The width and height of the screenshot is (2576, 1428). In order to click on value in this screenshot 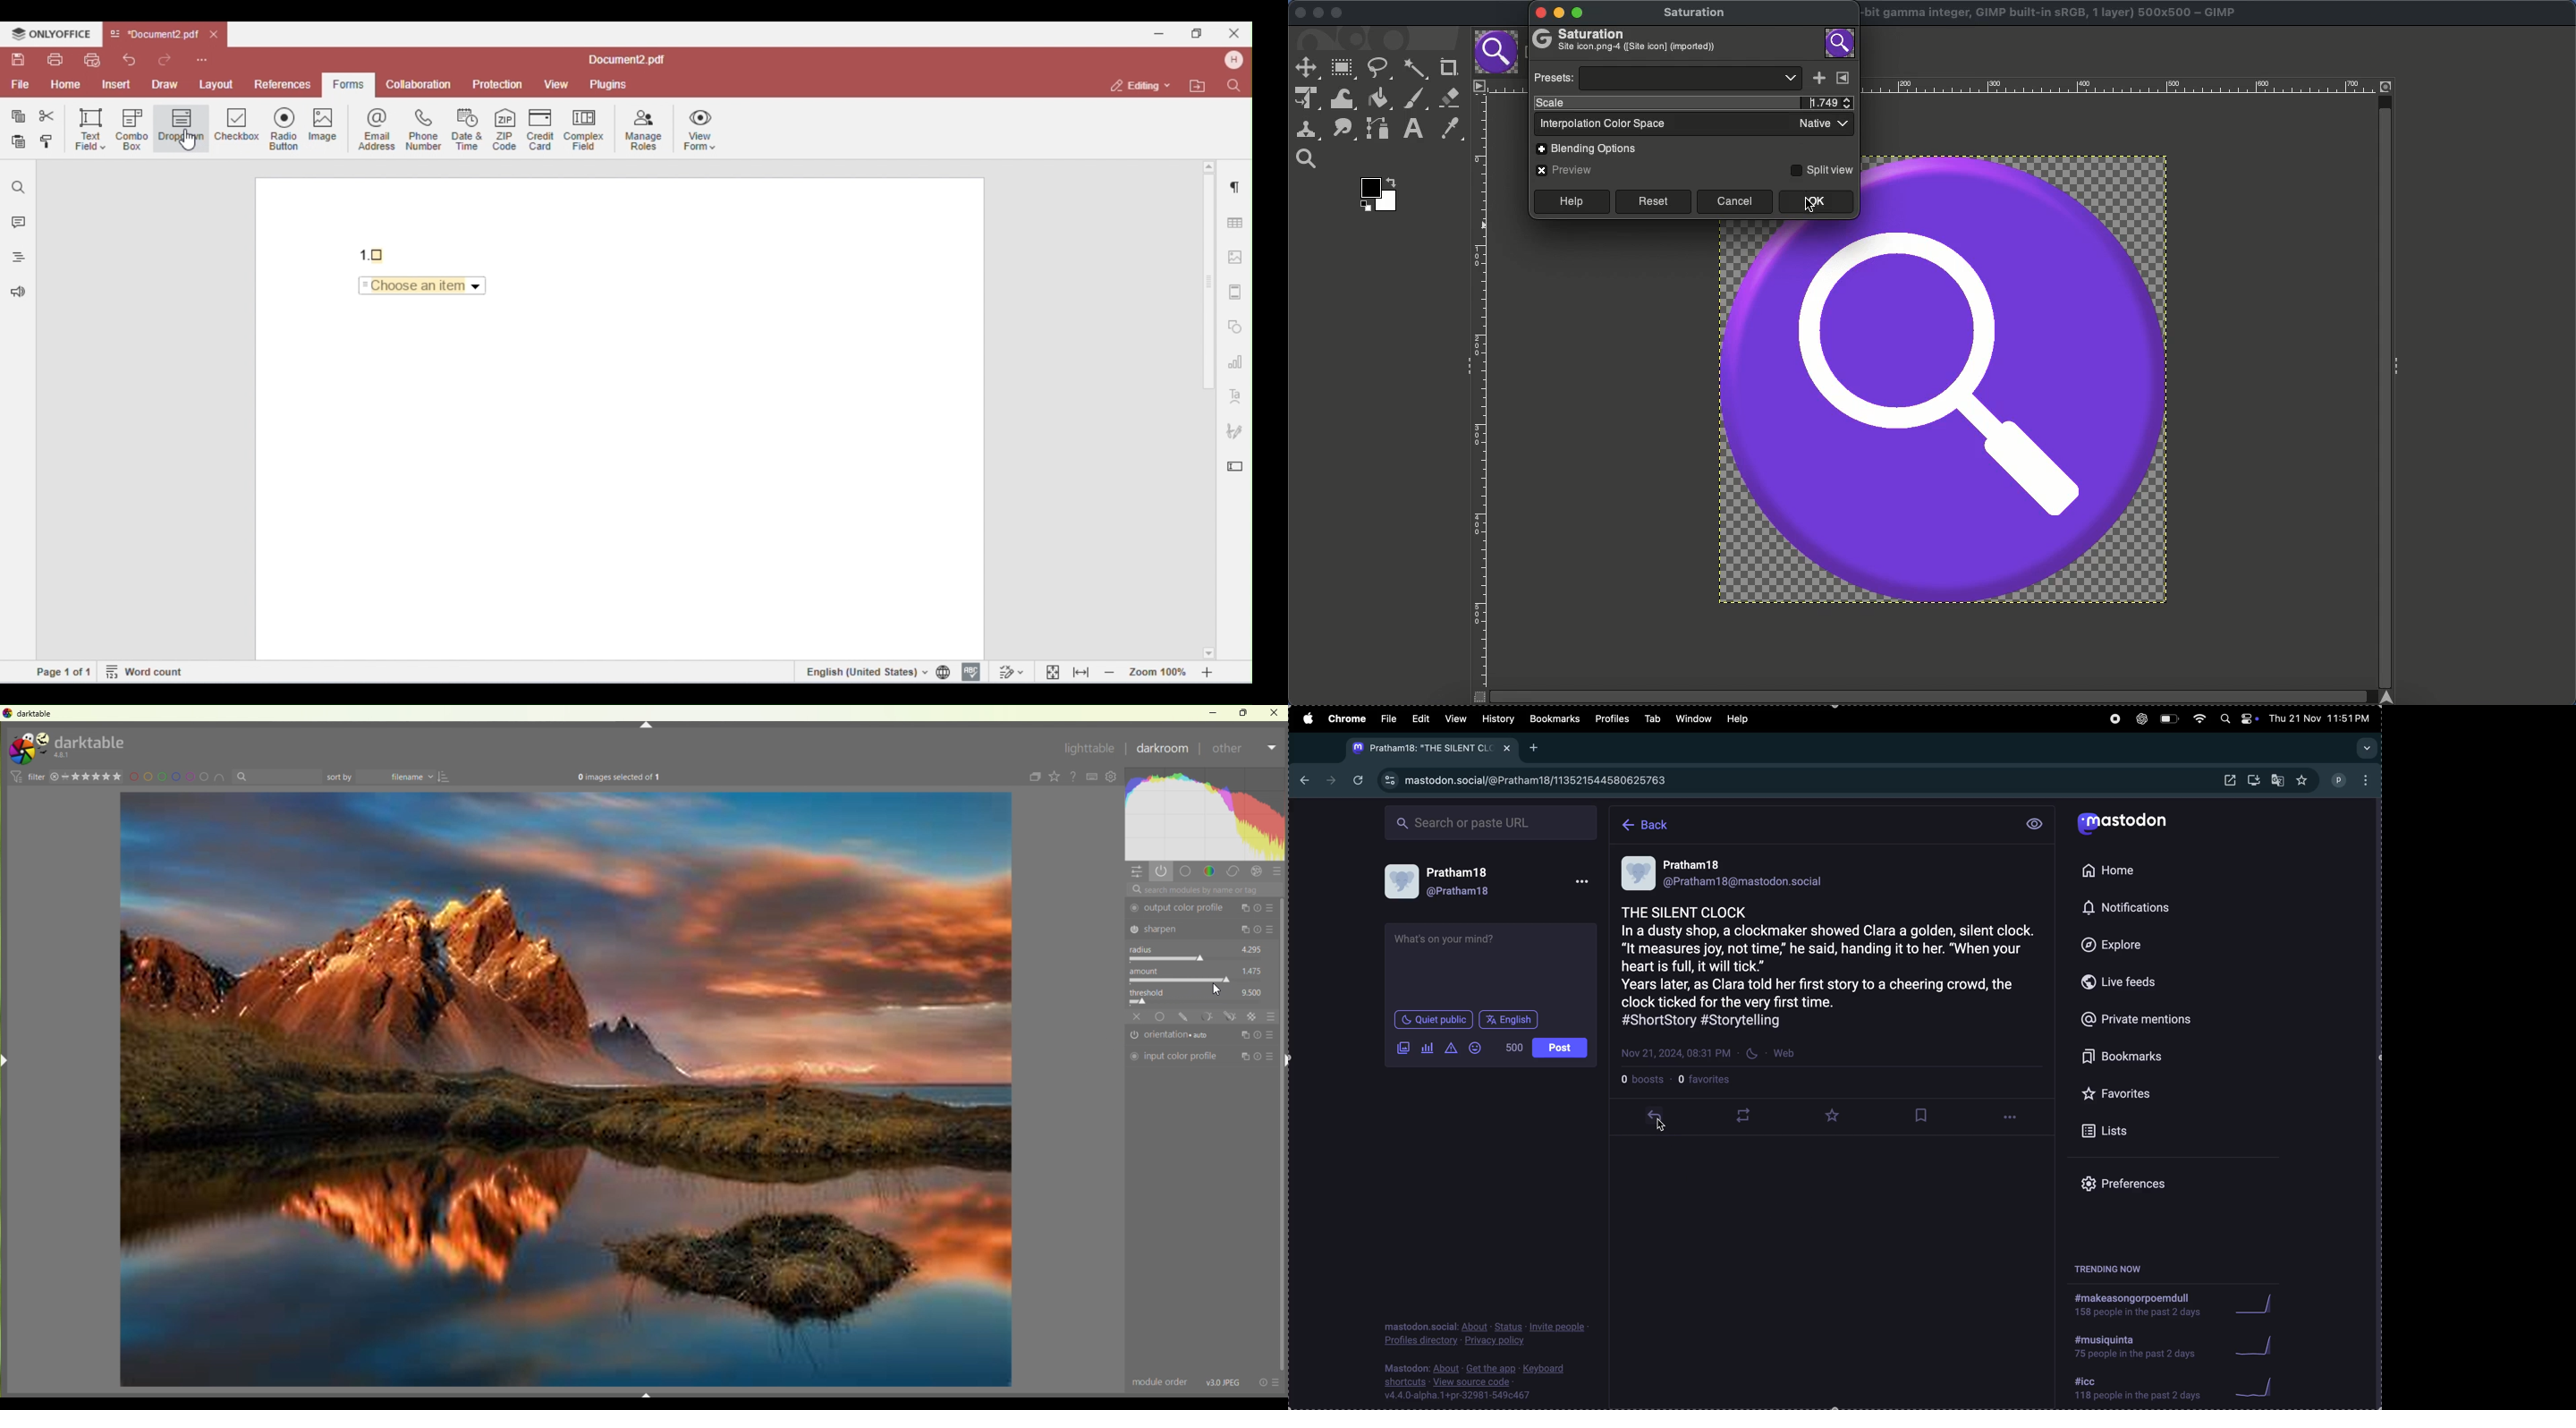, I will do `click(1253, 991)`.